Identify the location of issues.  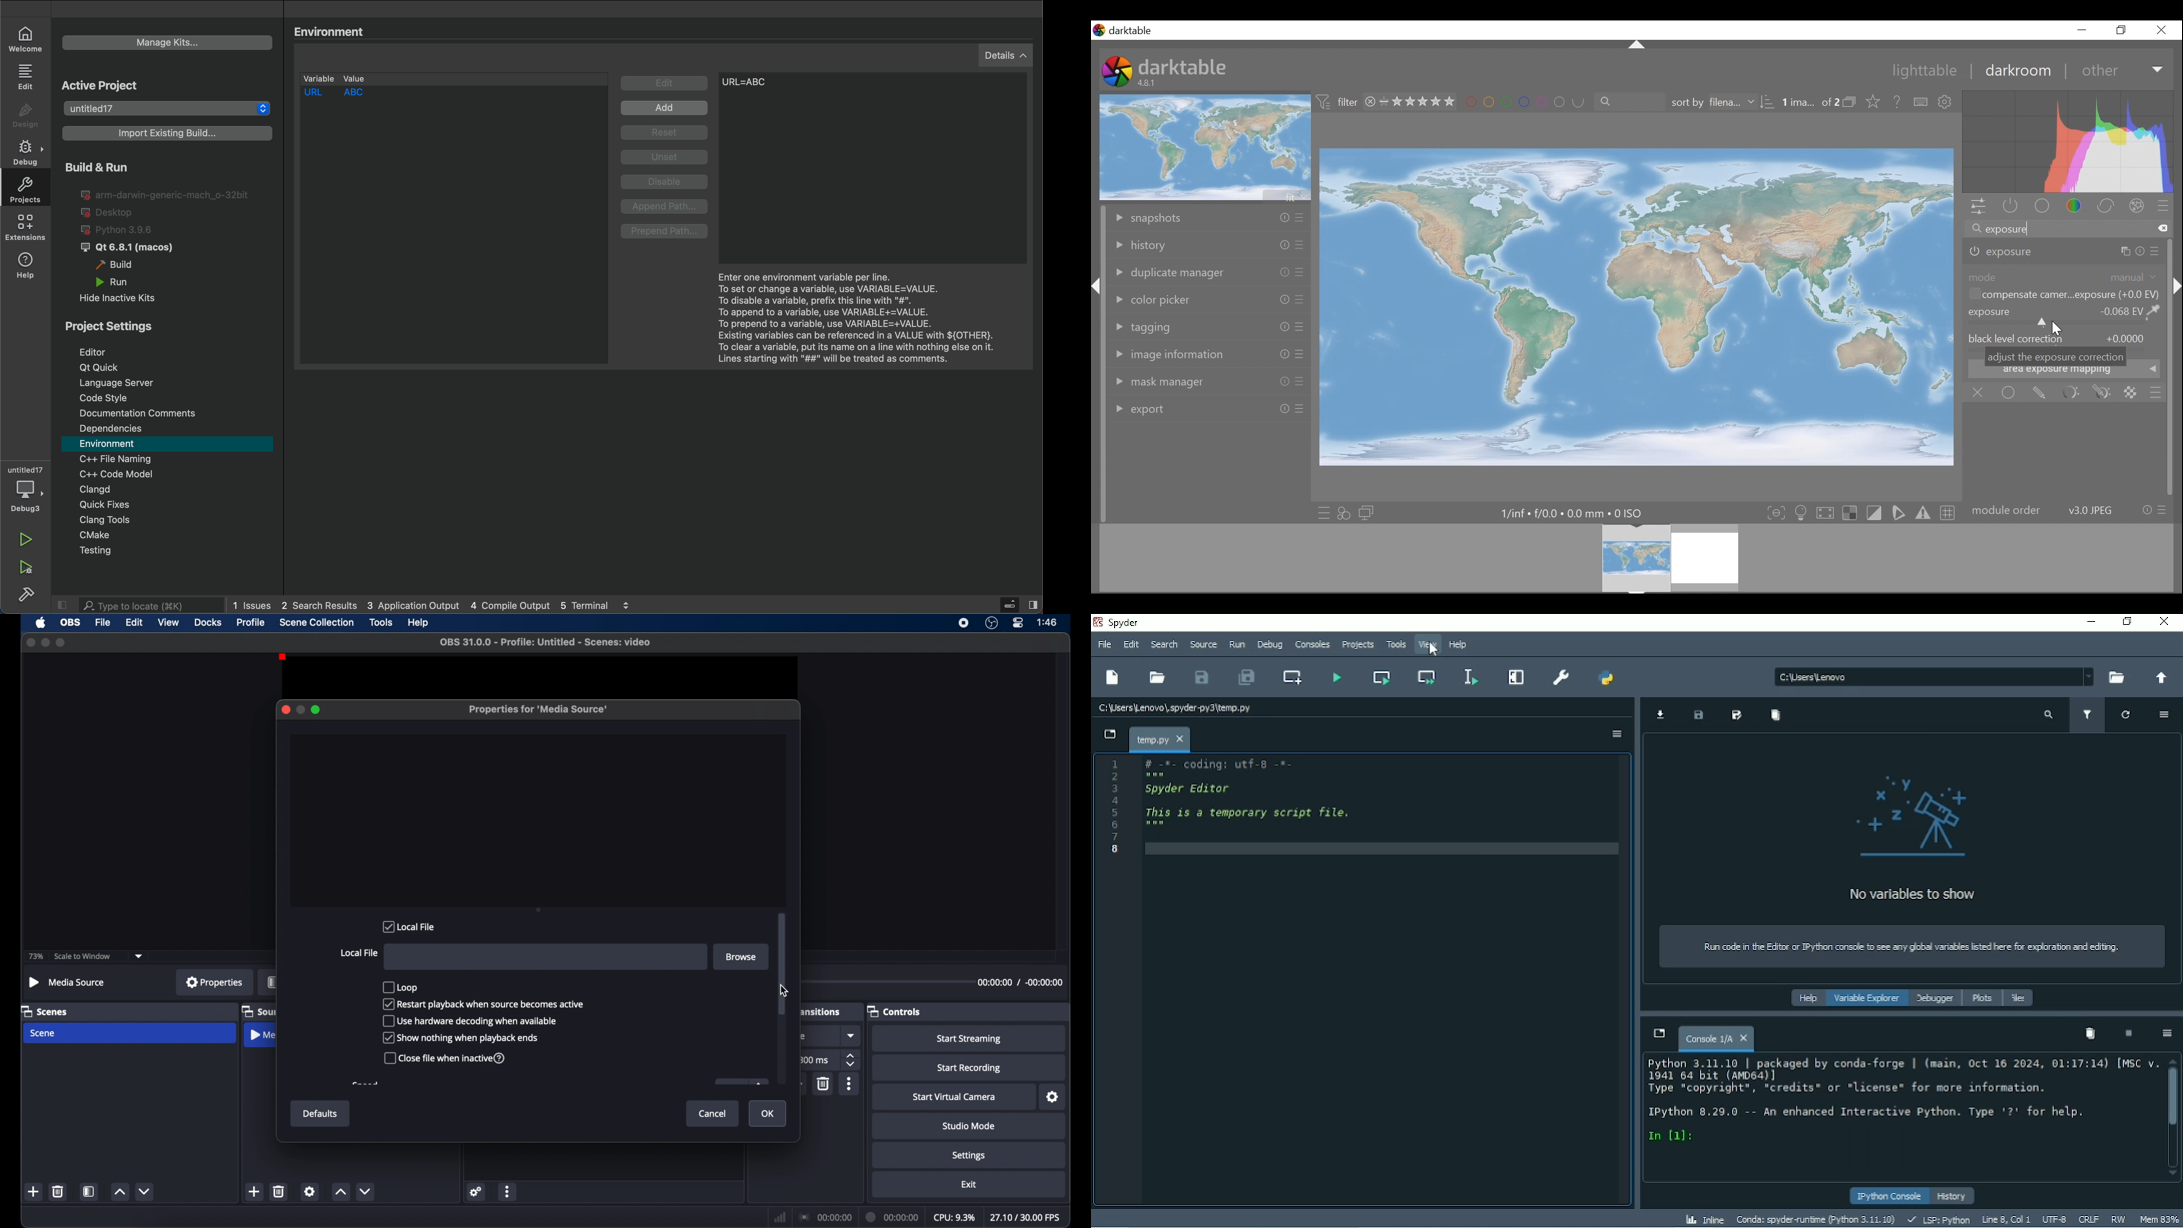
(252, 606).